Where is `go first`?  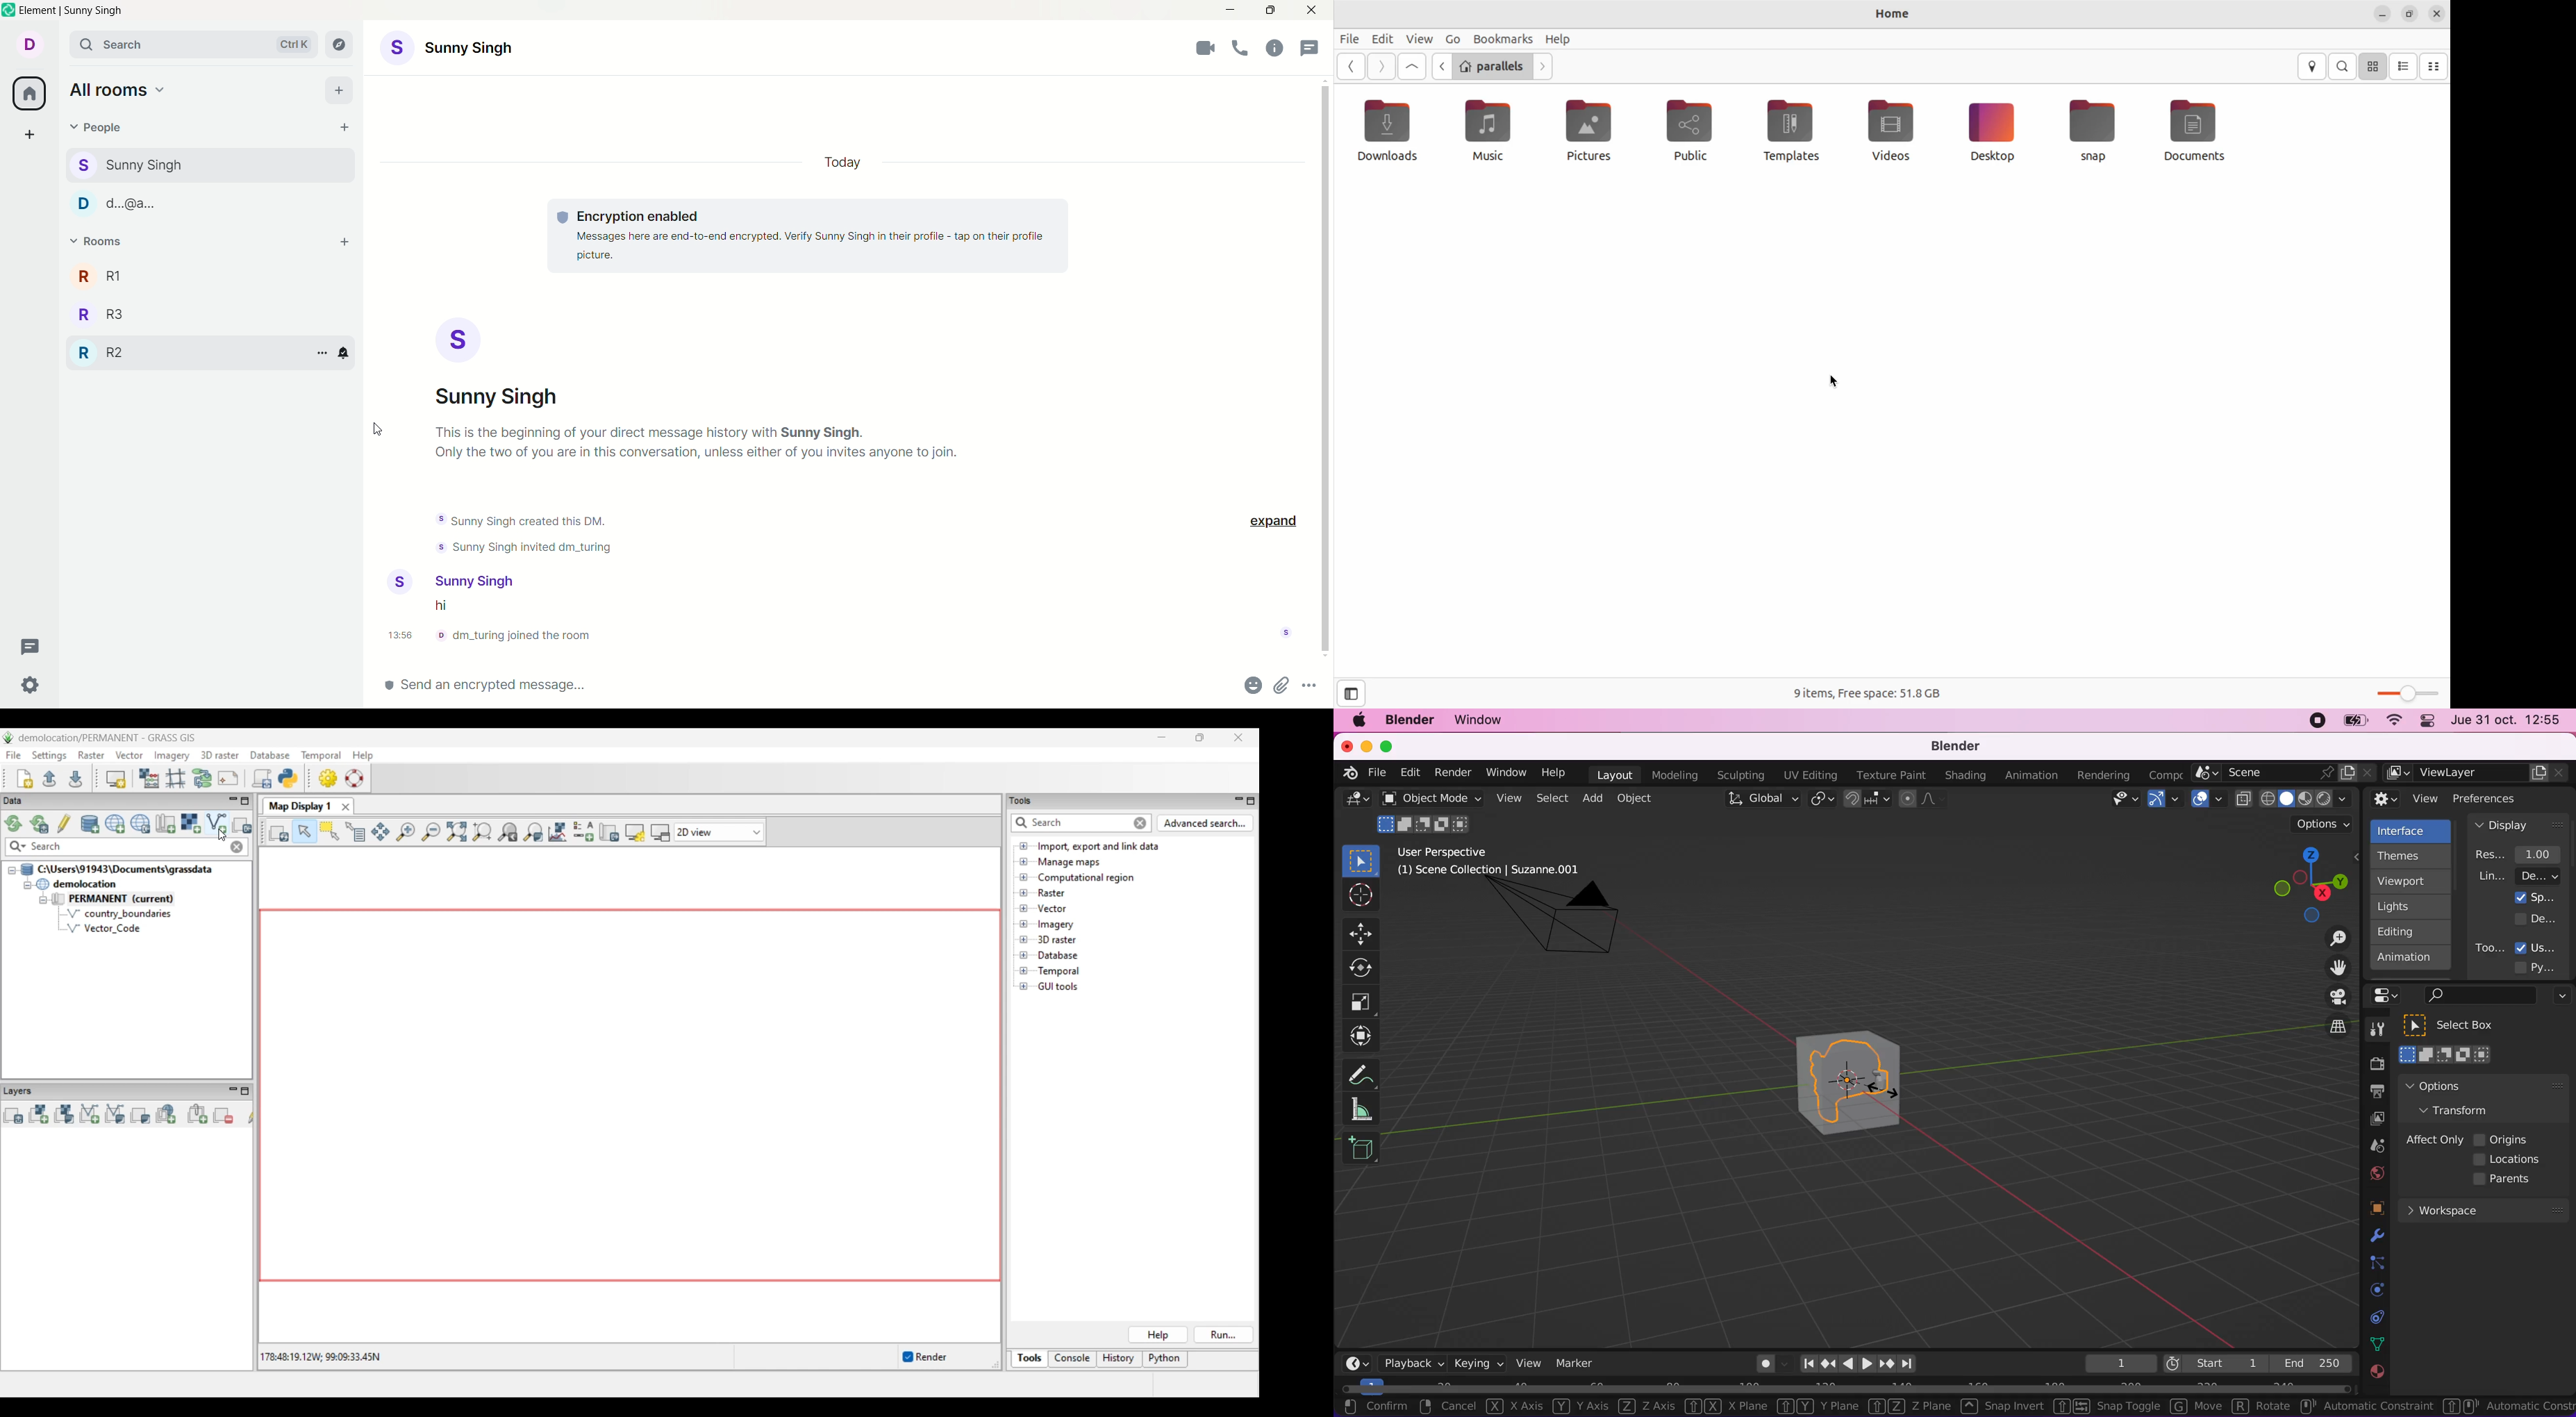
go first is located at coordinates (1412, 66).